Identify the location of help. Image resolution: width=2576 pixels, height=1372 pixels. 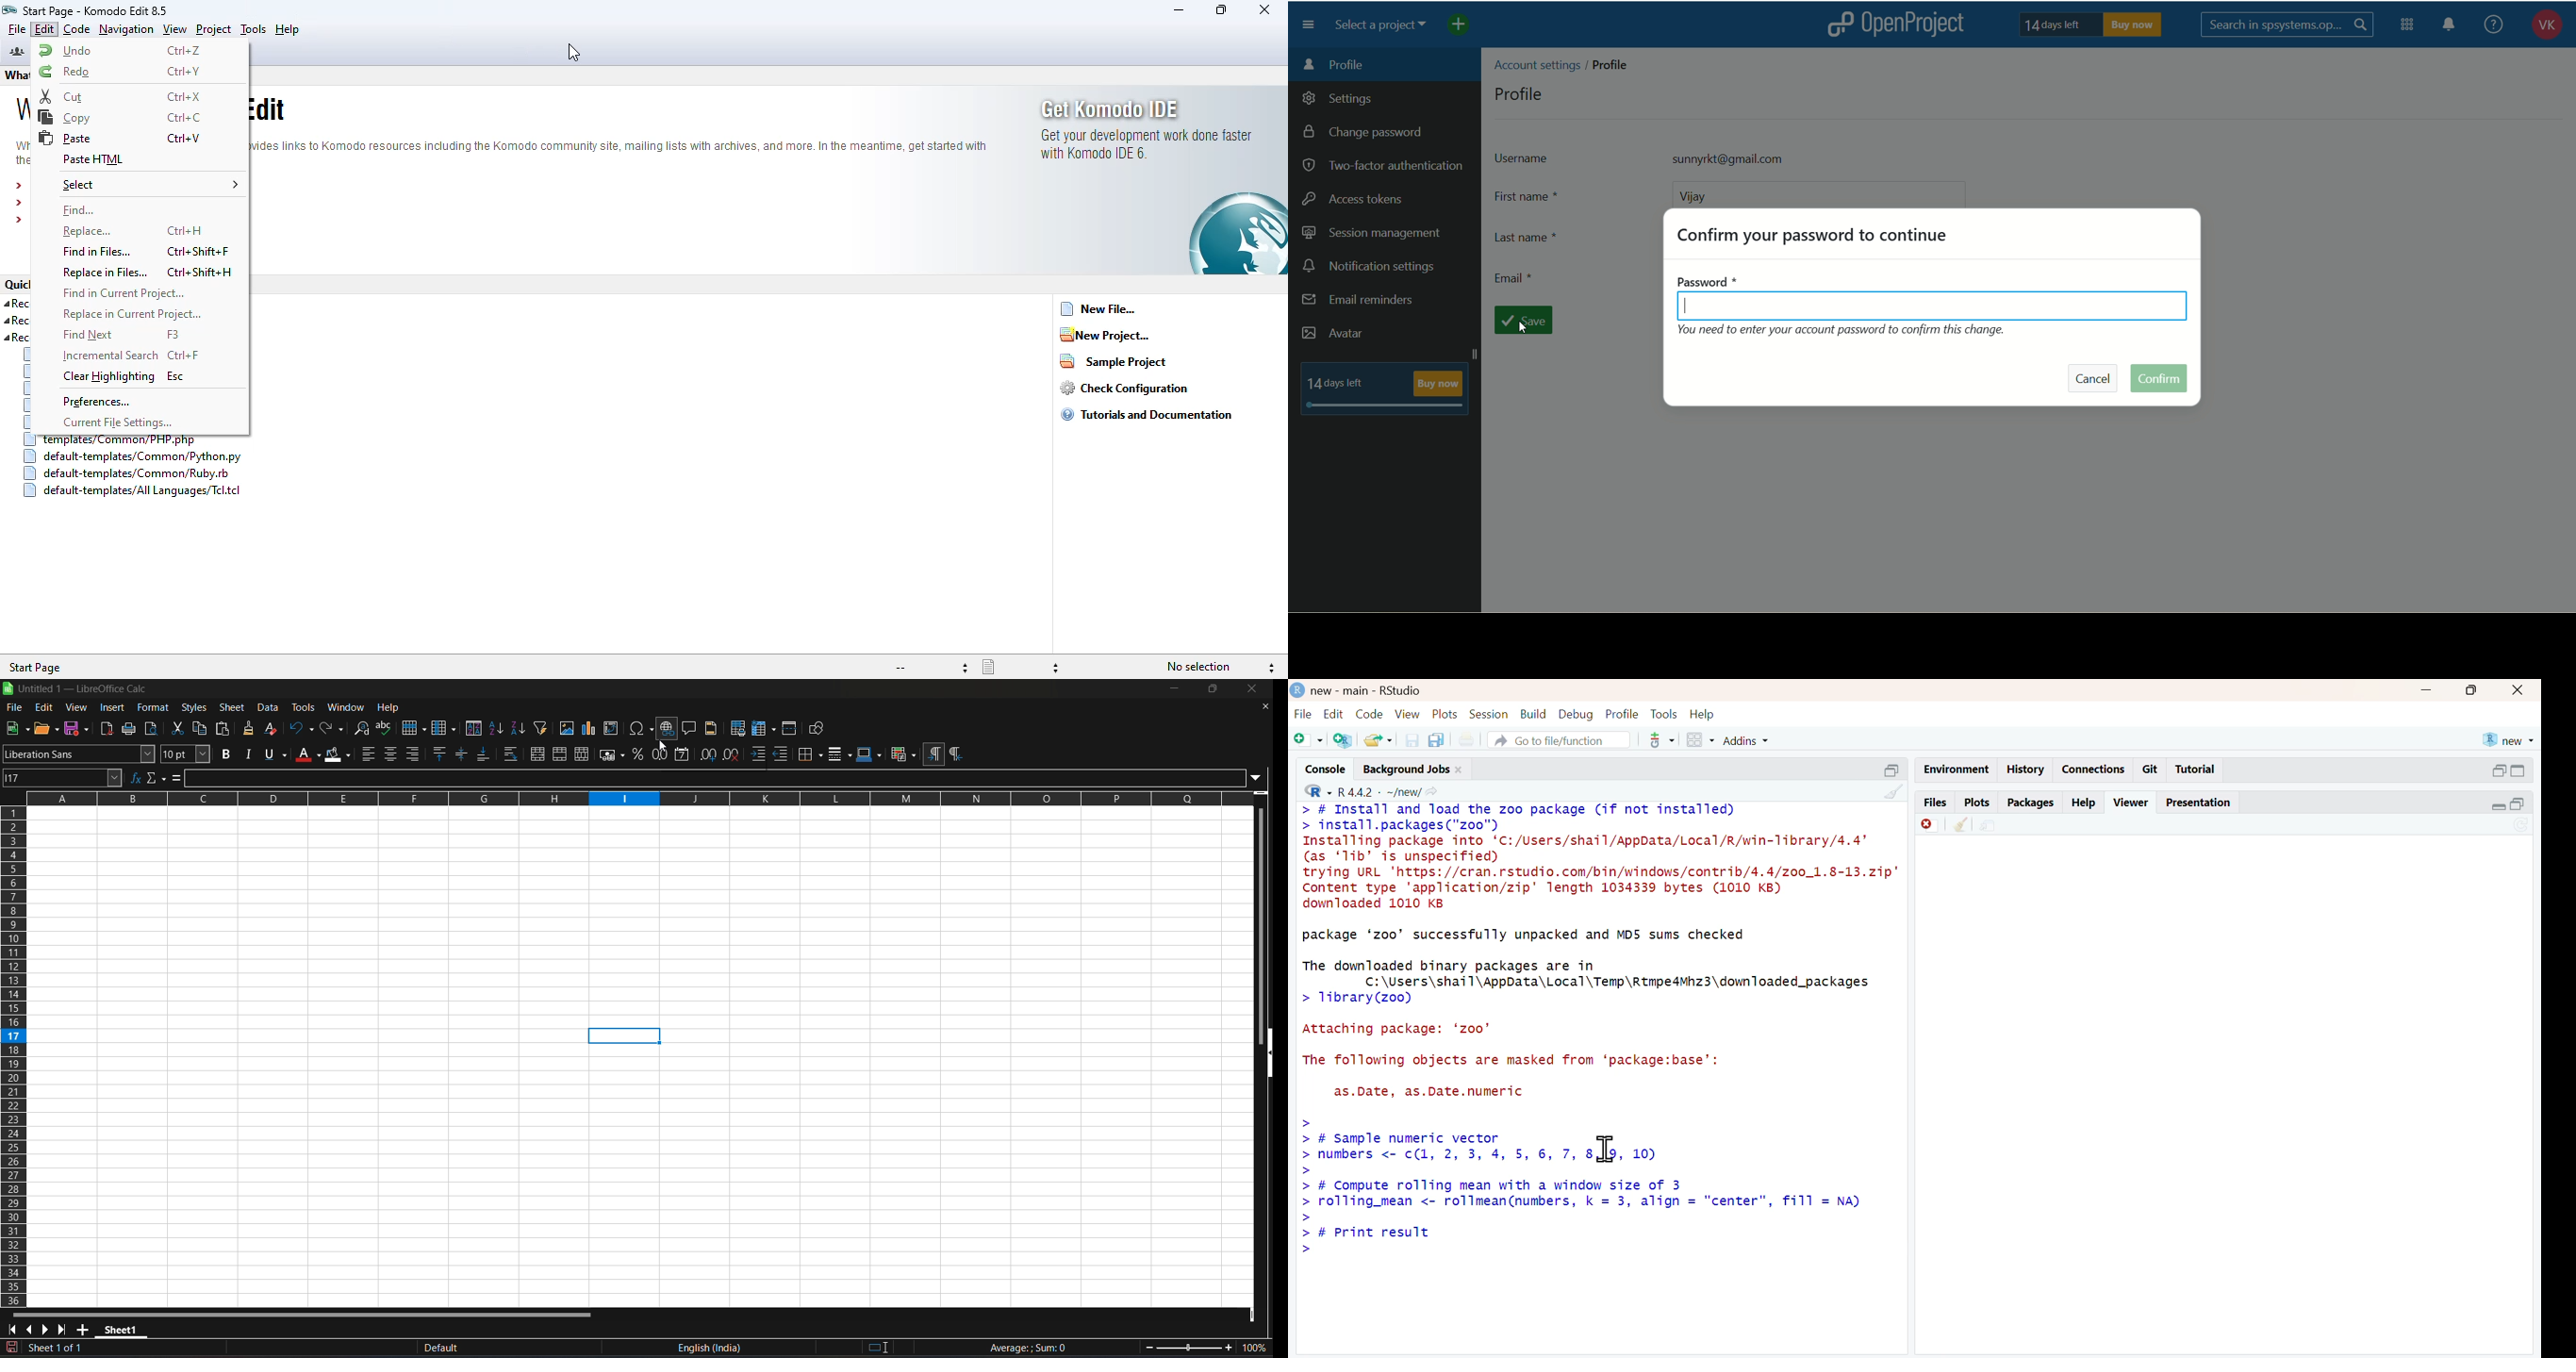
(1702, 714).